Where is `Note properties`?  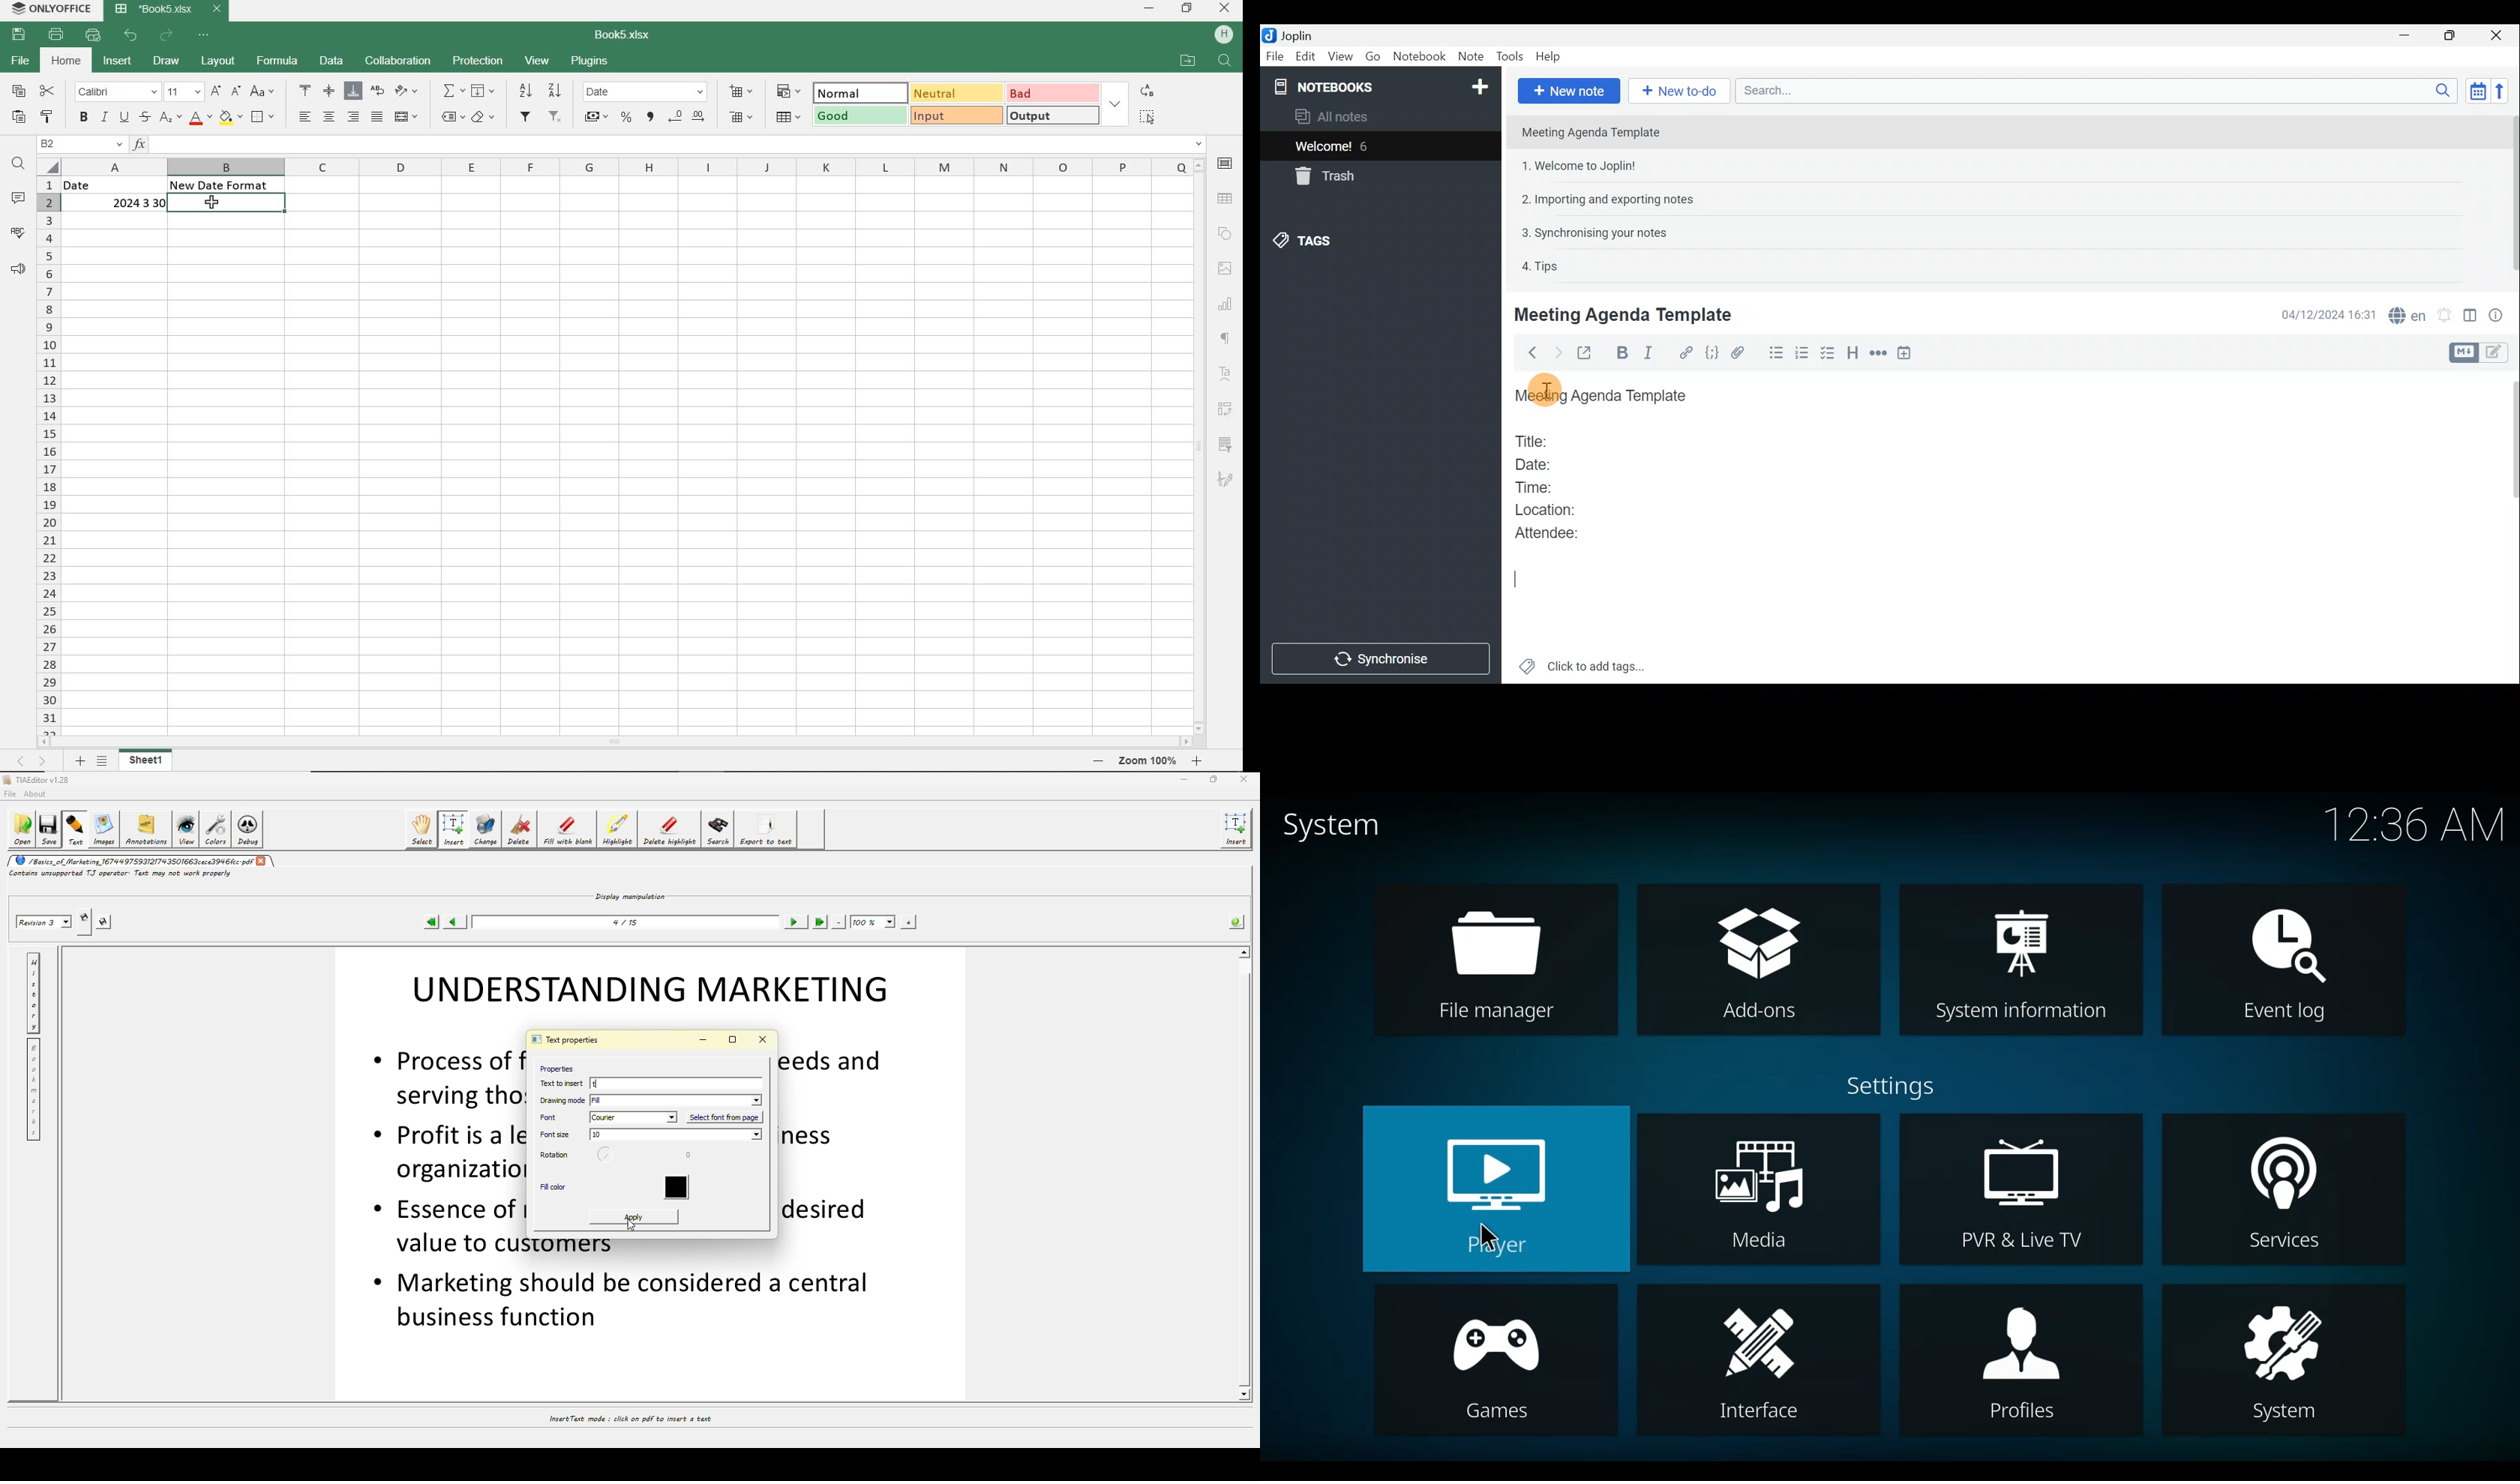
Note properties is located at coordinates (2500, 314).